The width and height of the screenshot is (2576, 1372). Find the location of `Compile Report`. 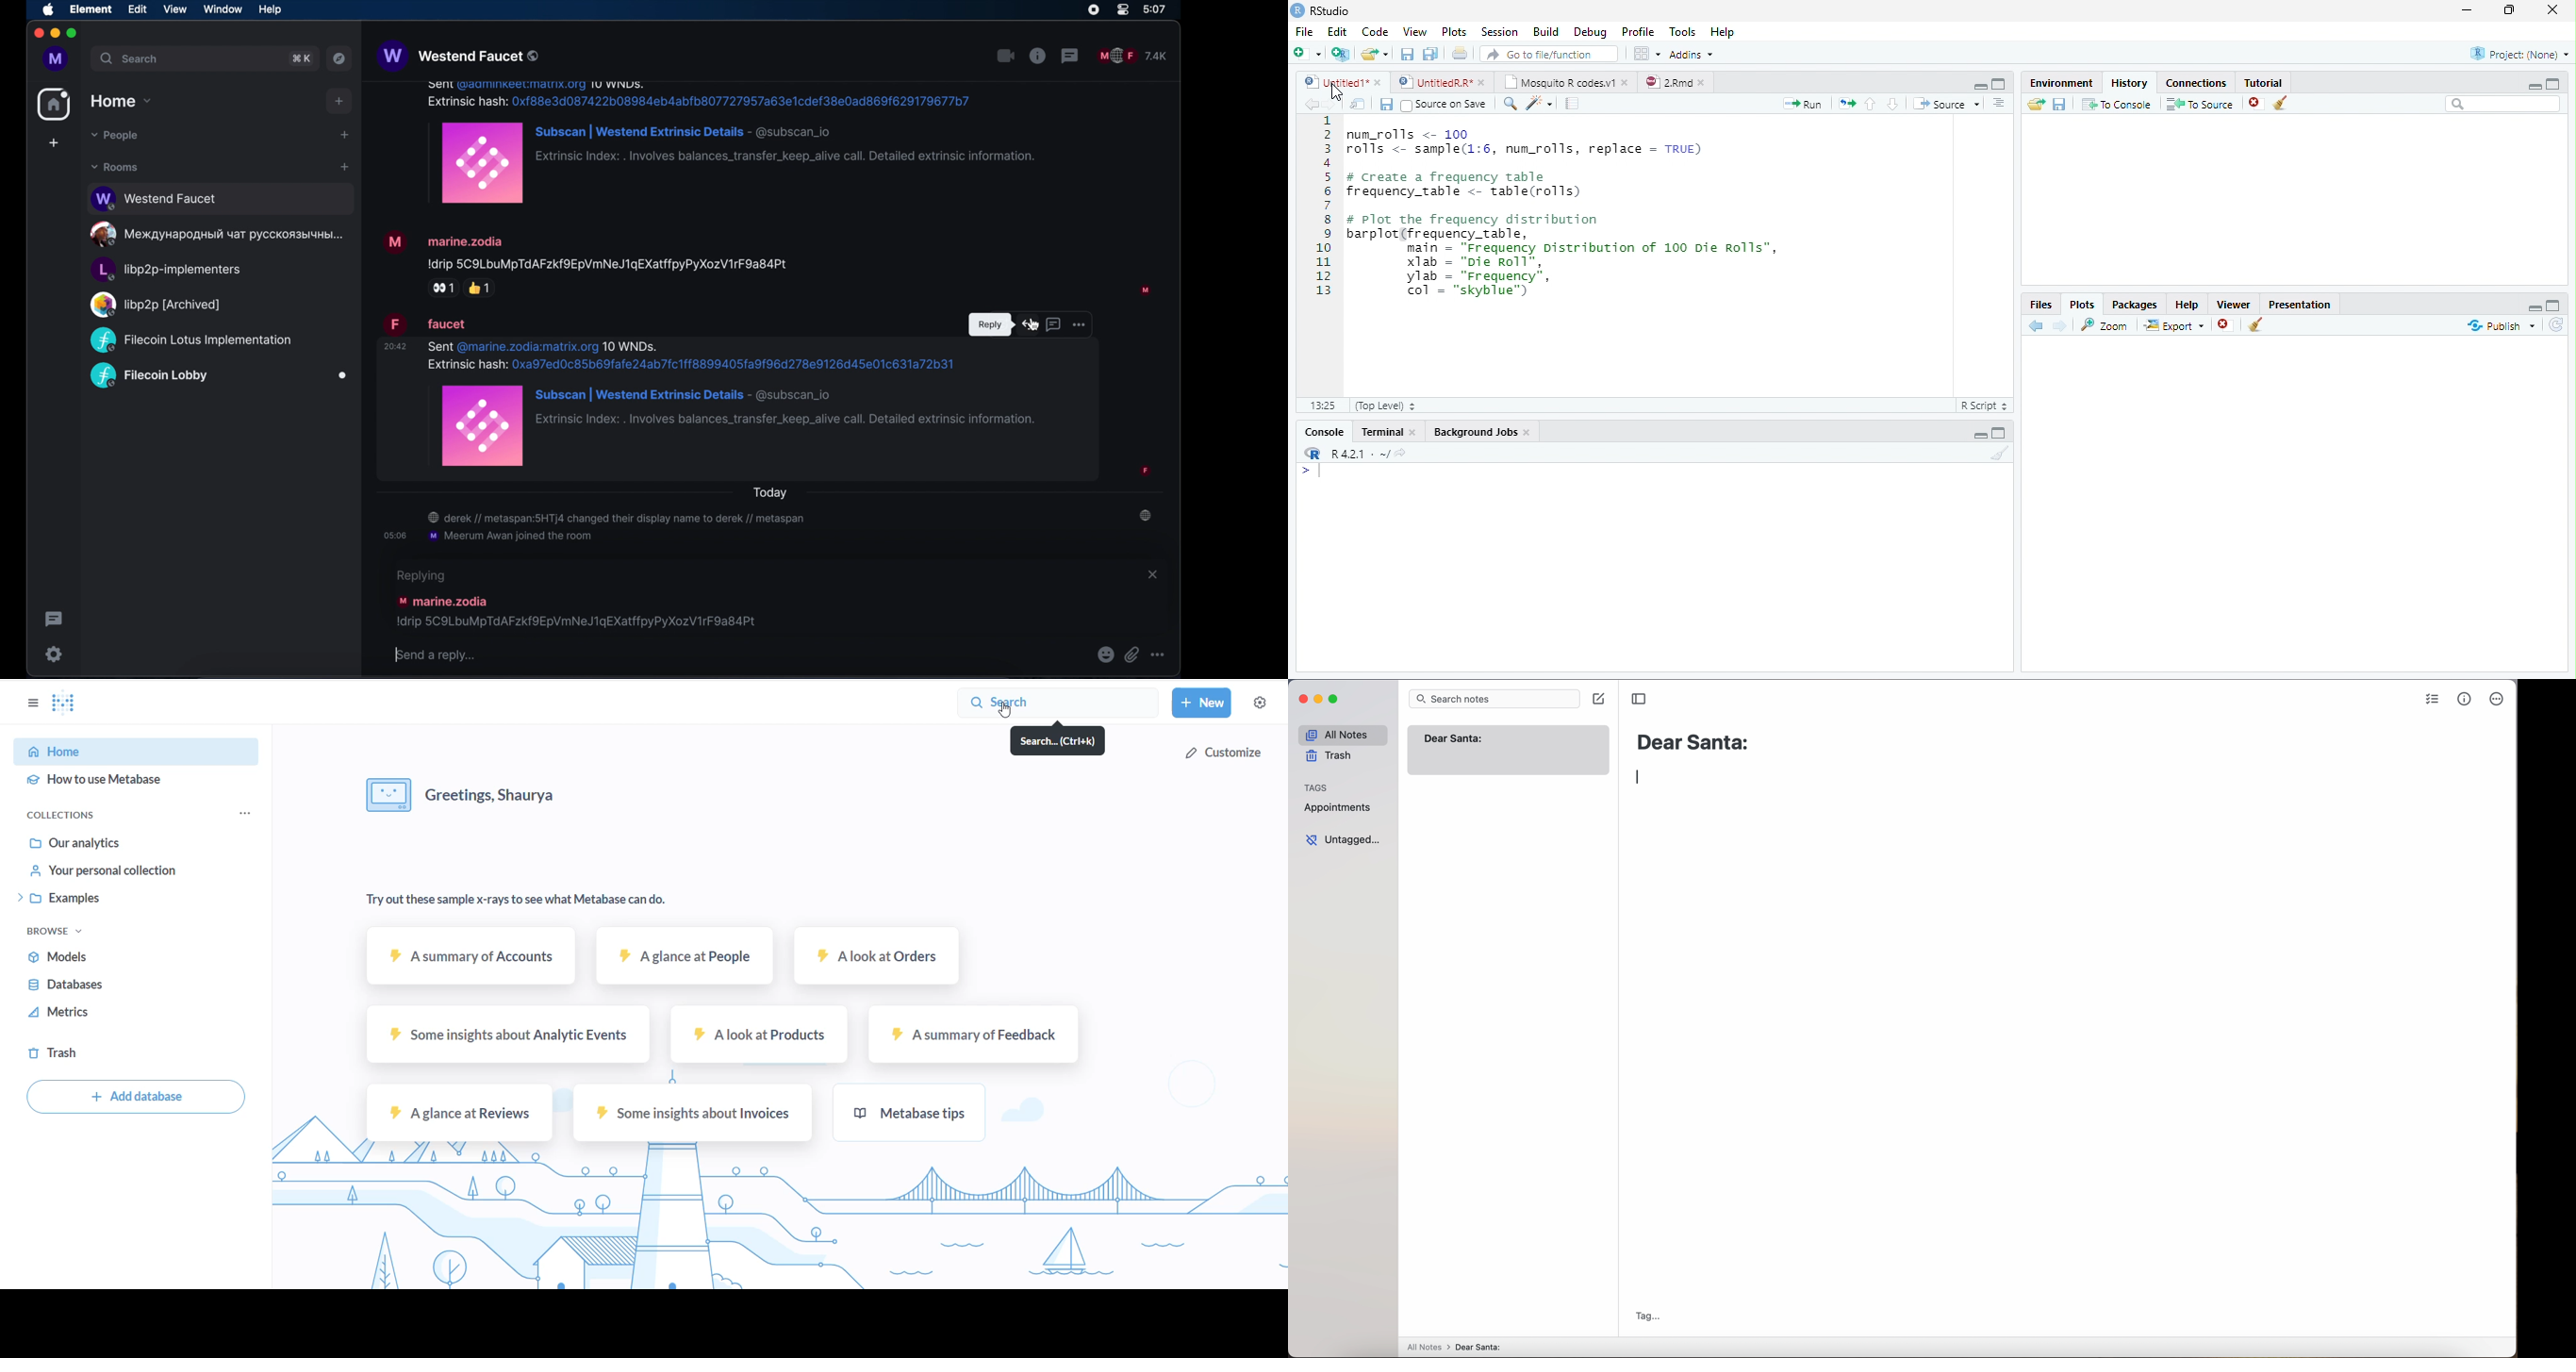

Compile Report is located at coordinates (1574, 103).